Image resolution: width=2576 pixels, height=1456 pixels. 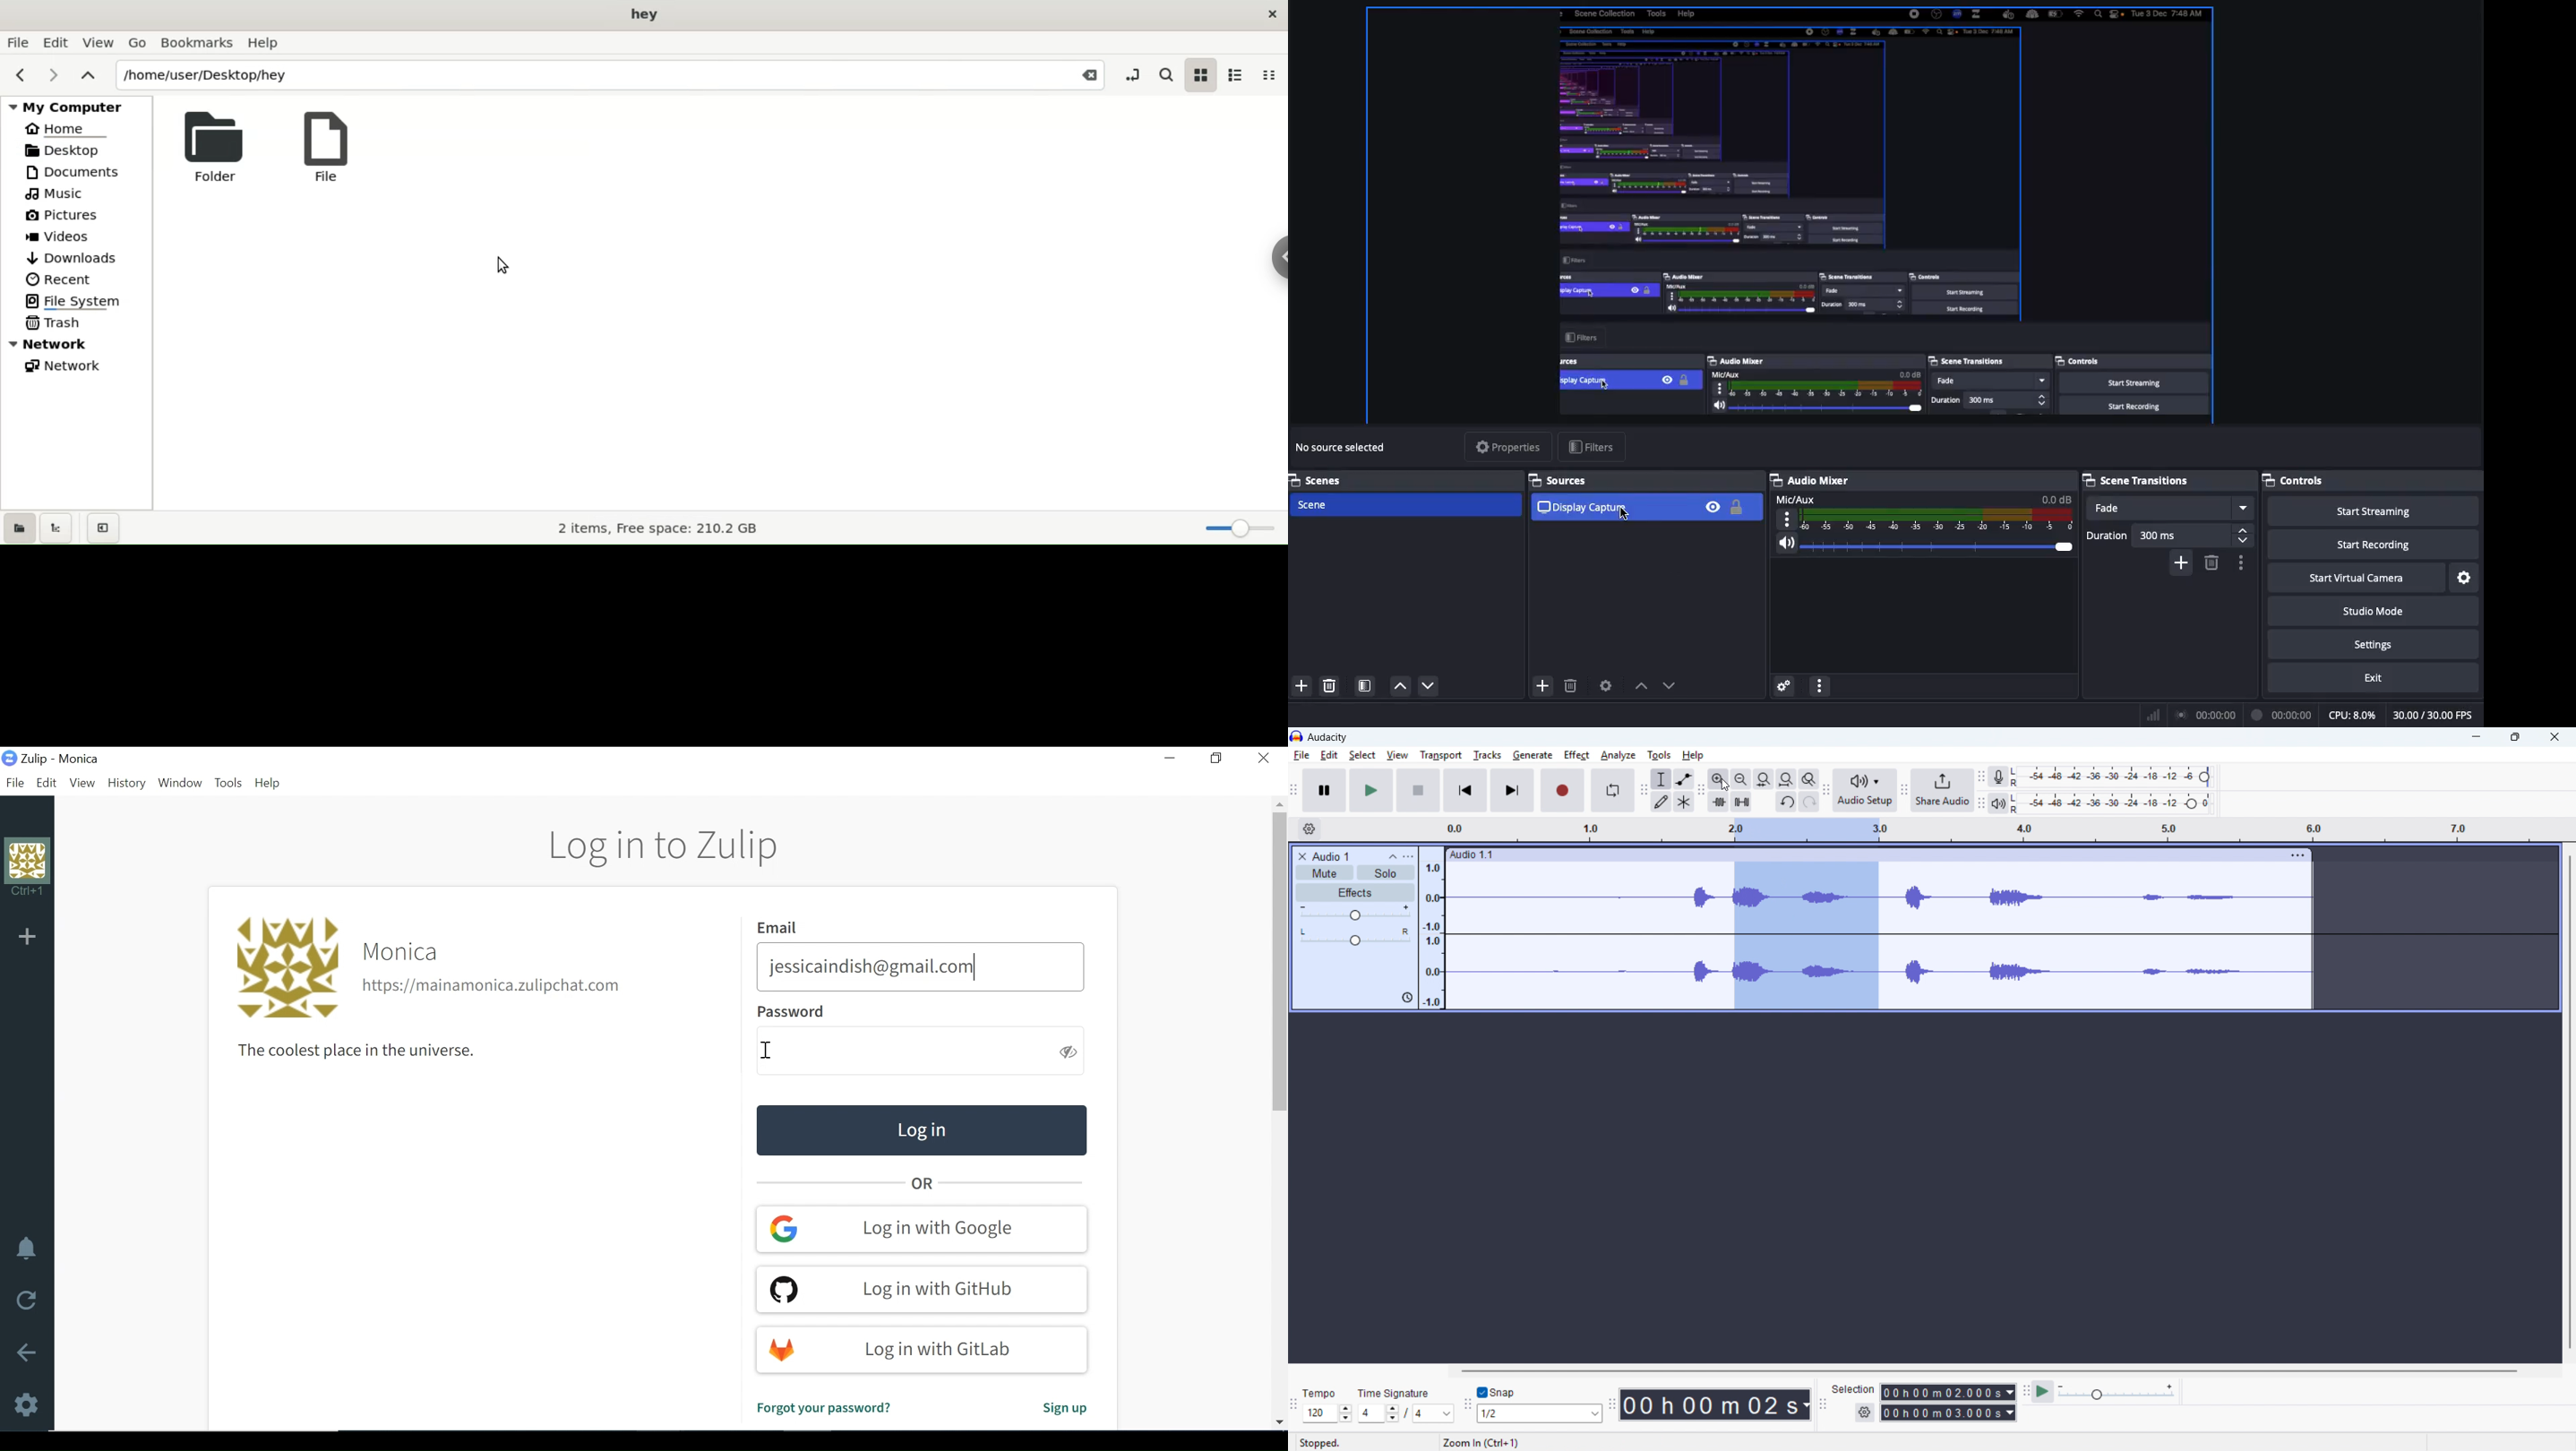 I want to click on Close, so click(x=2553, y=737).